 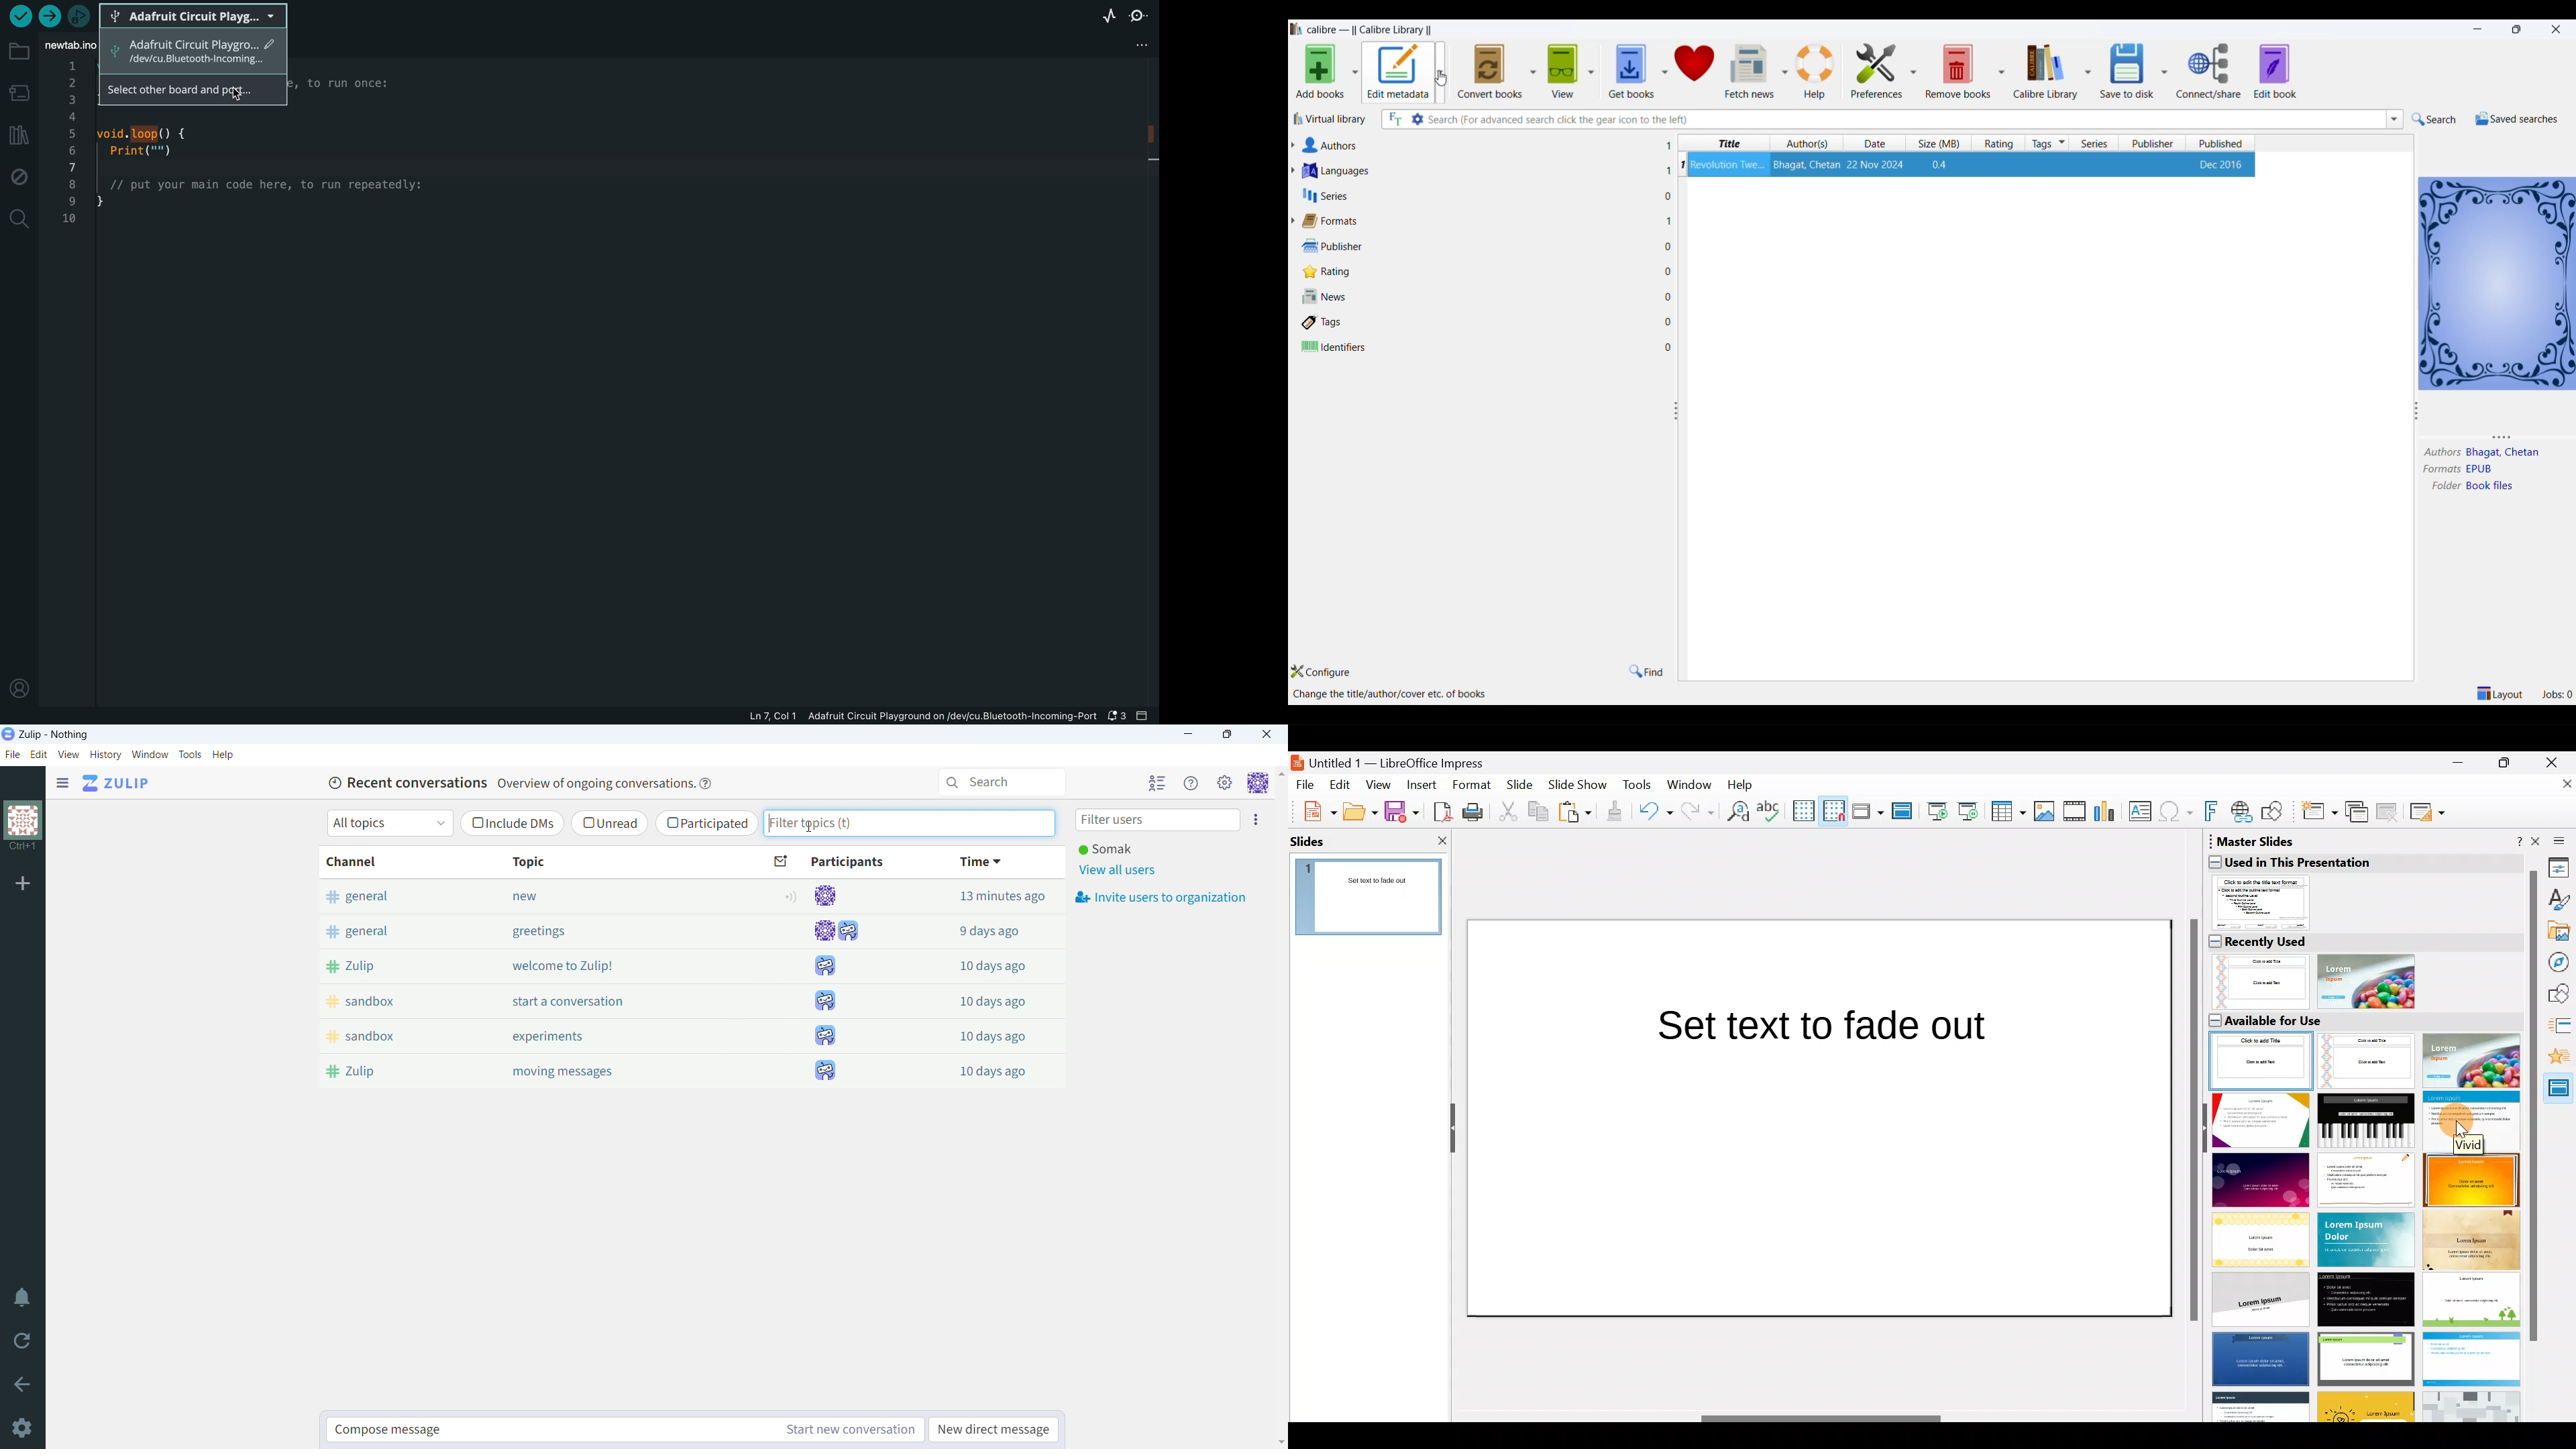 What do you see at coordinates (1477, 813) in the screenshot?
I see `Print` at bounding box center [1477, 813].